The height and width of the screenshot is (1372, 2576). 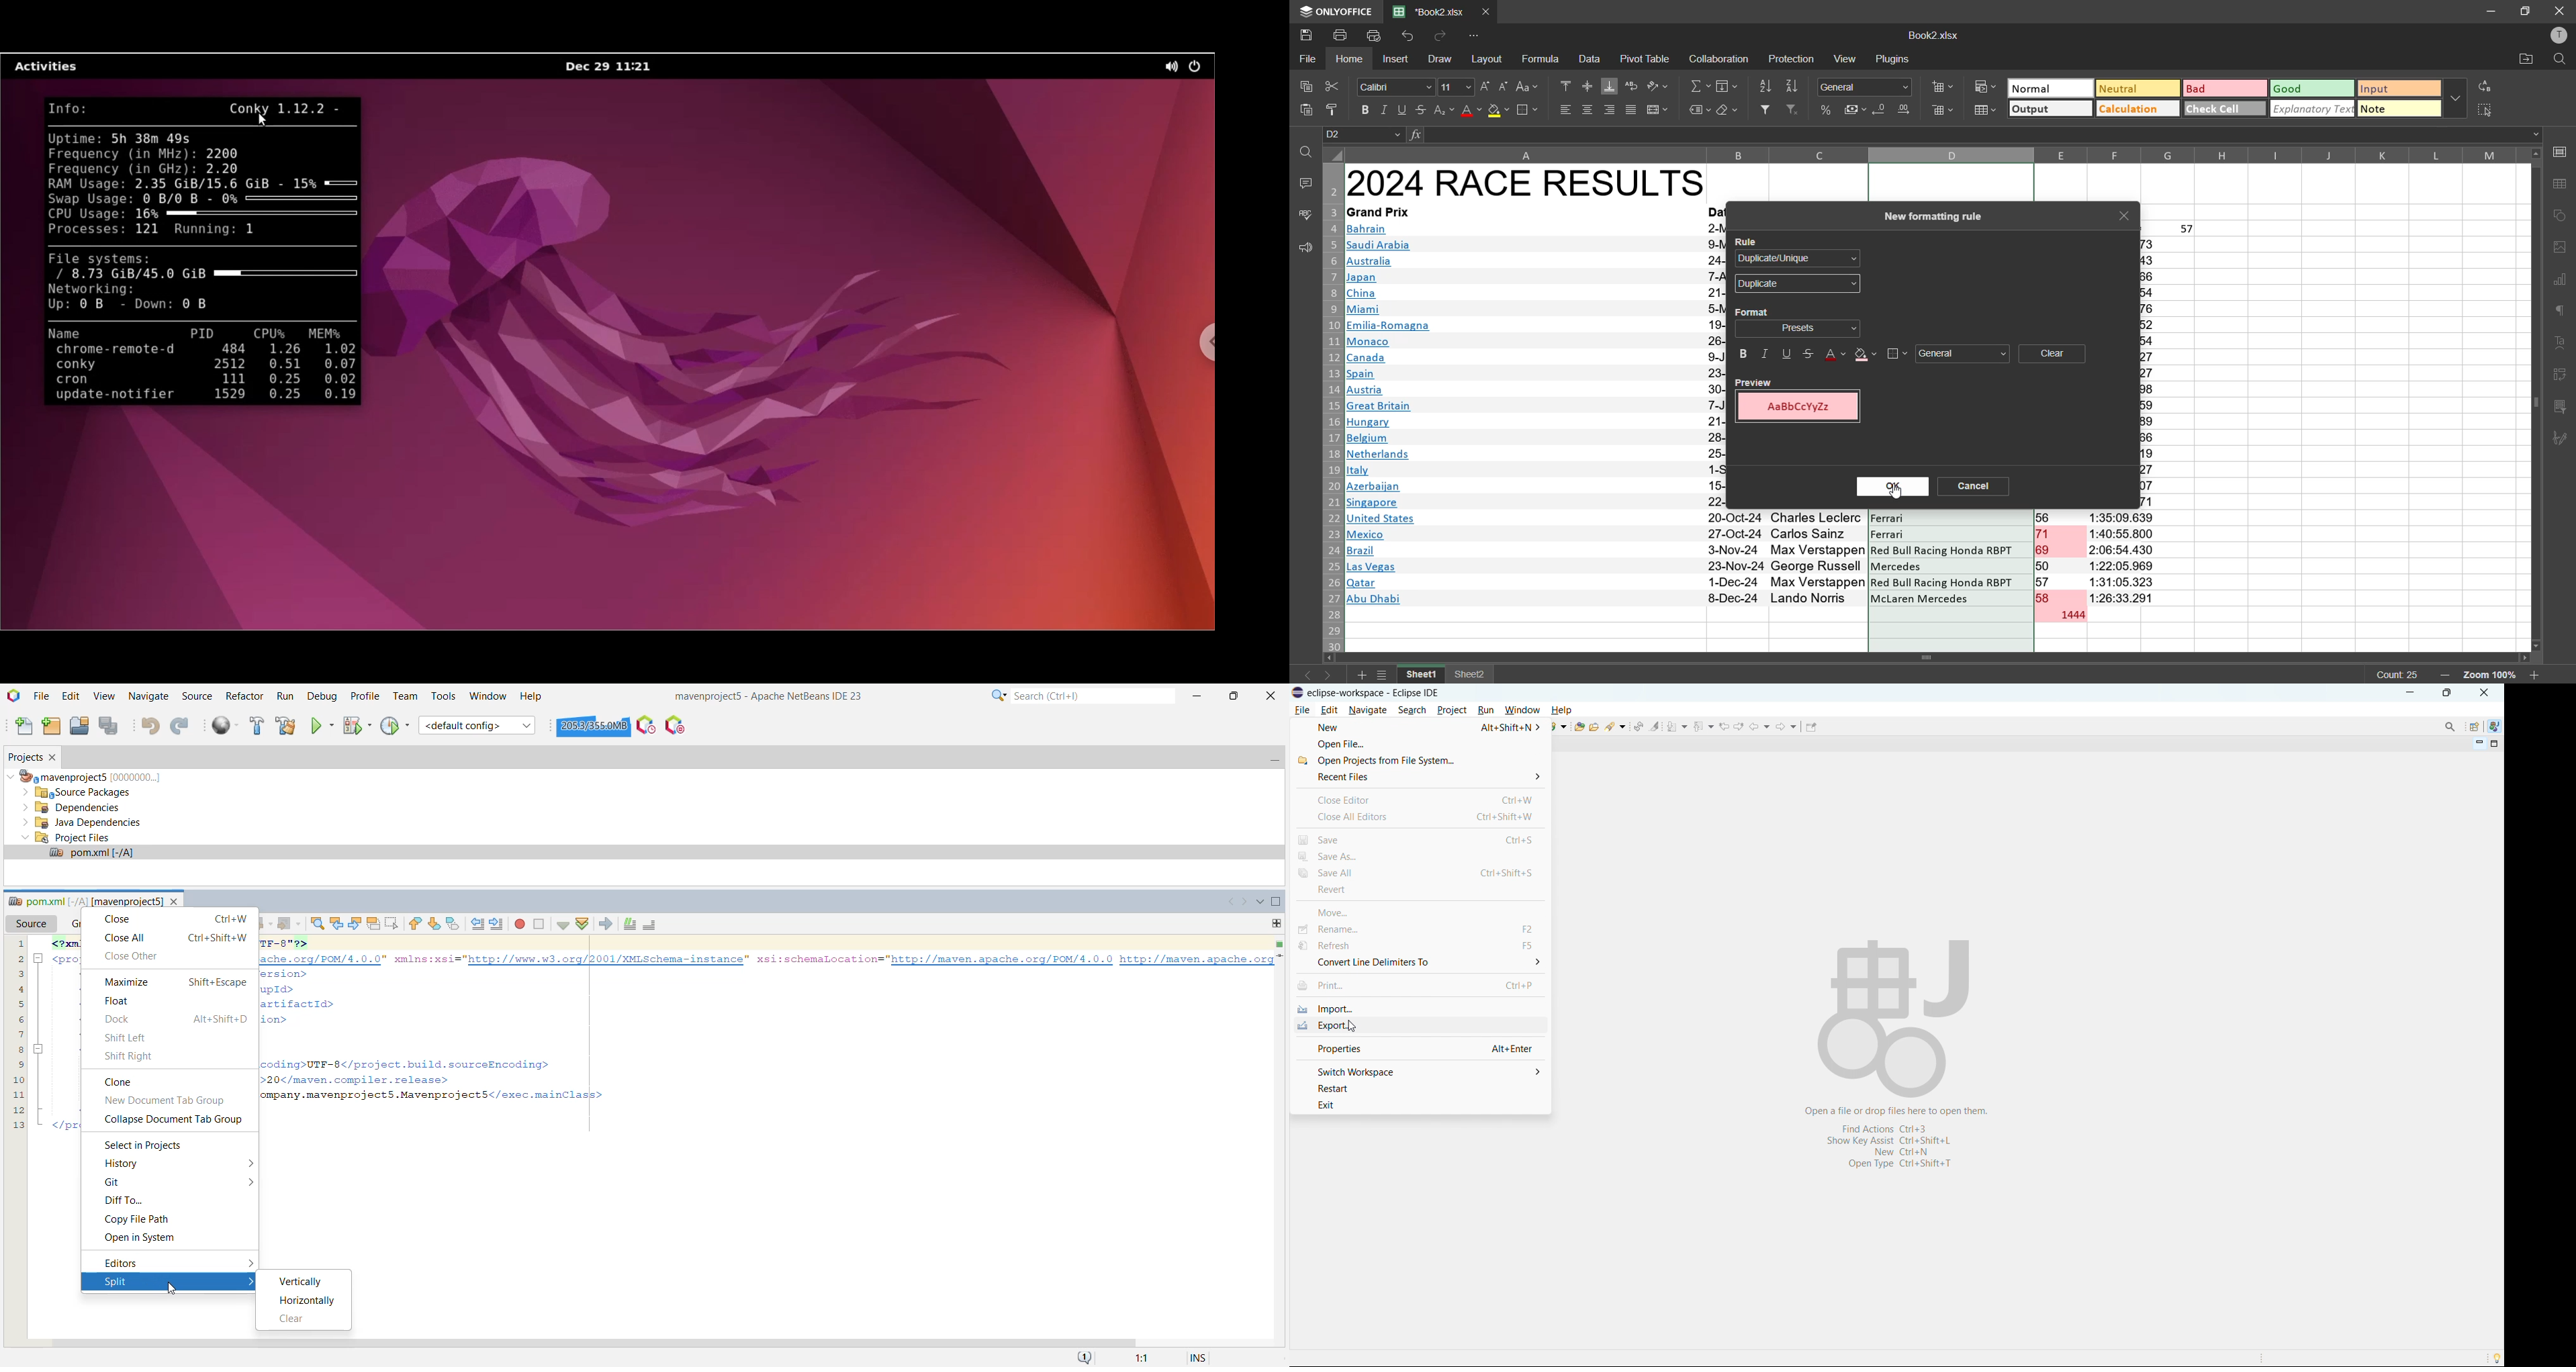 What do you see at coordinates (1403, 109) in the screenshot?
I see `underline` at bounding box center [1403, 109].